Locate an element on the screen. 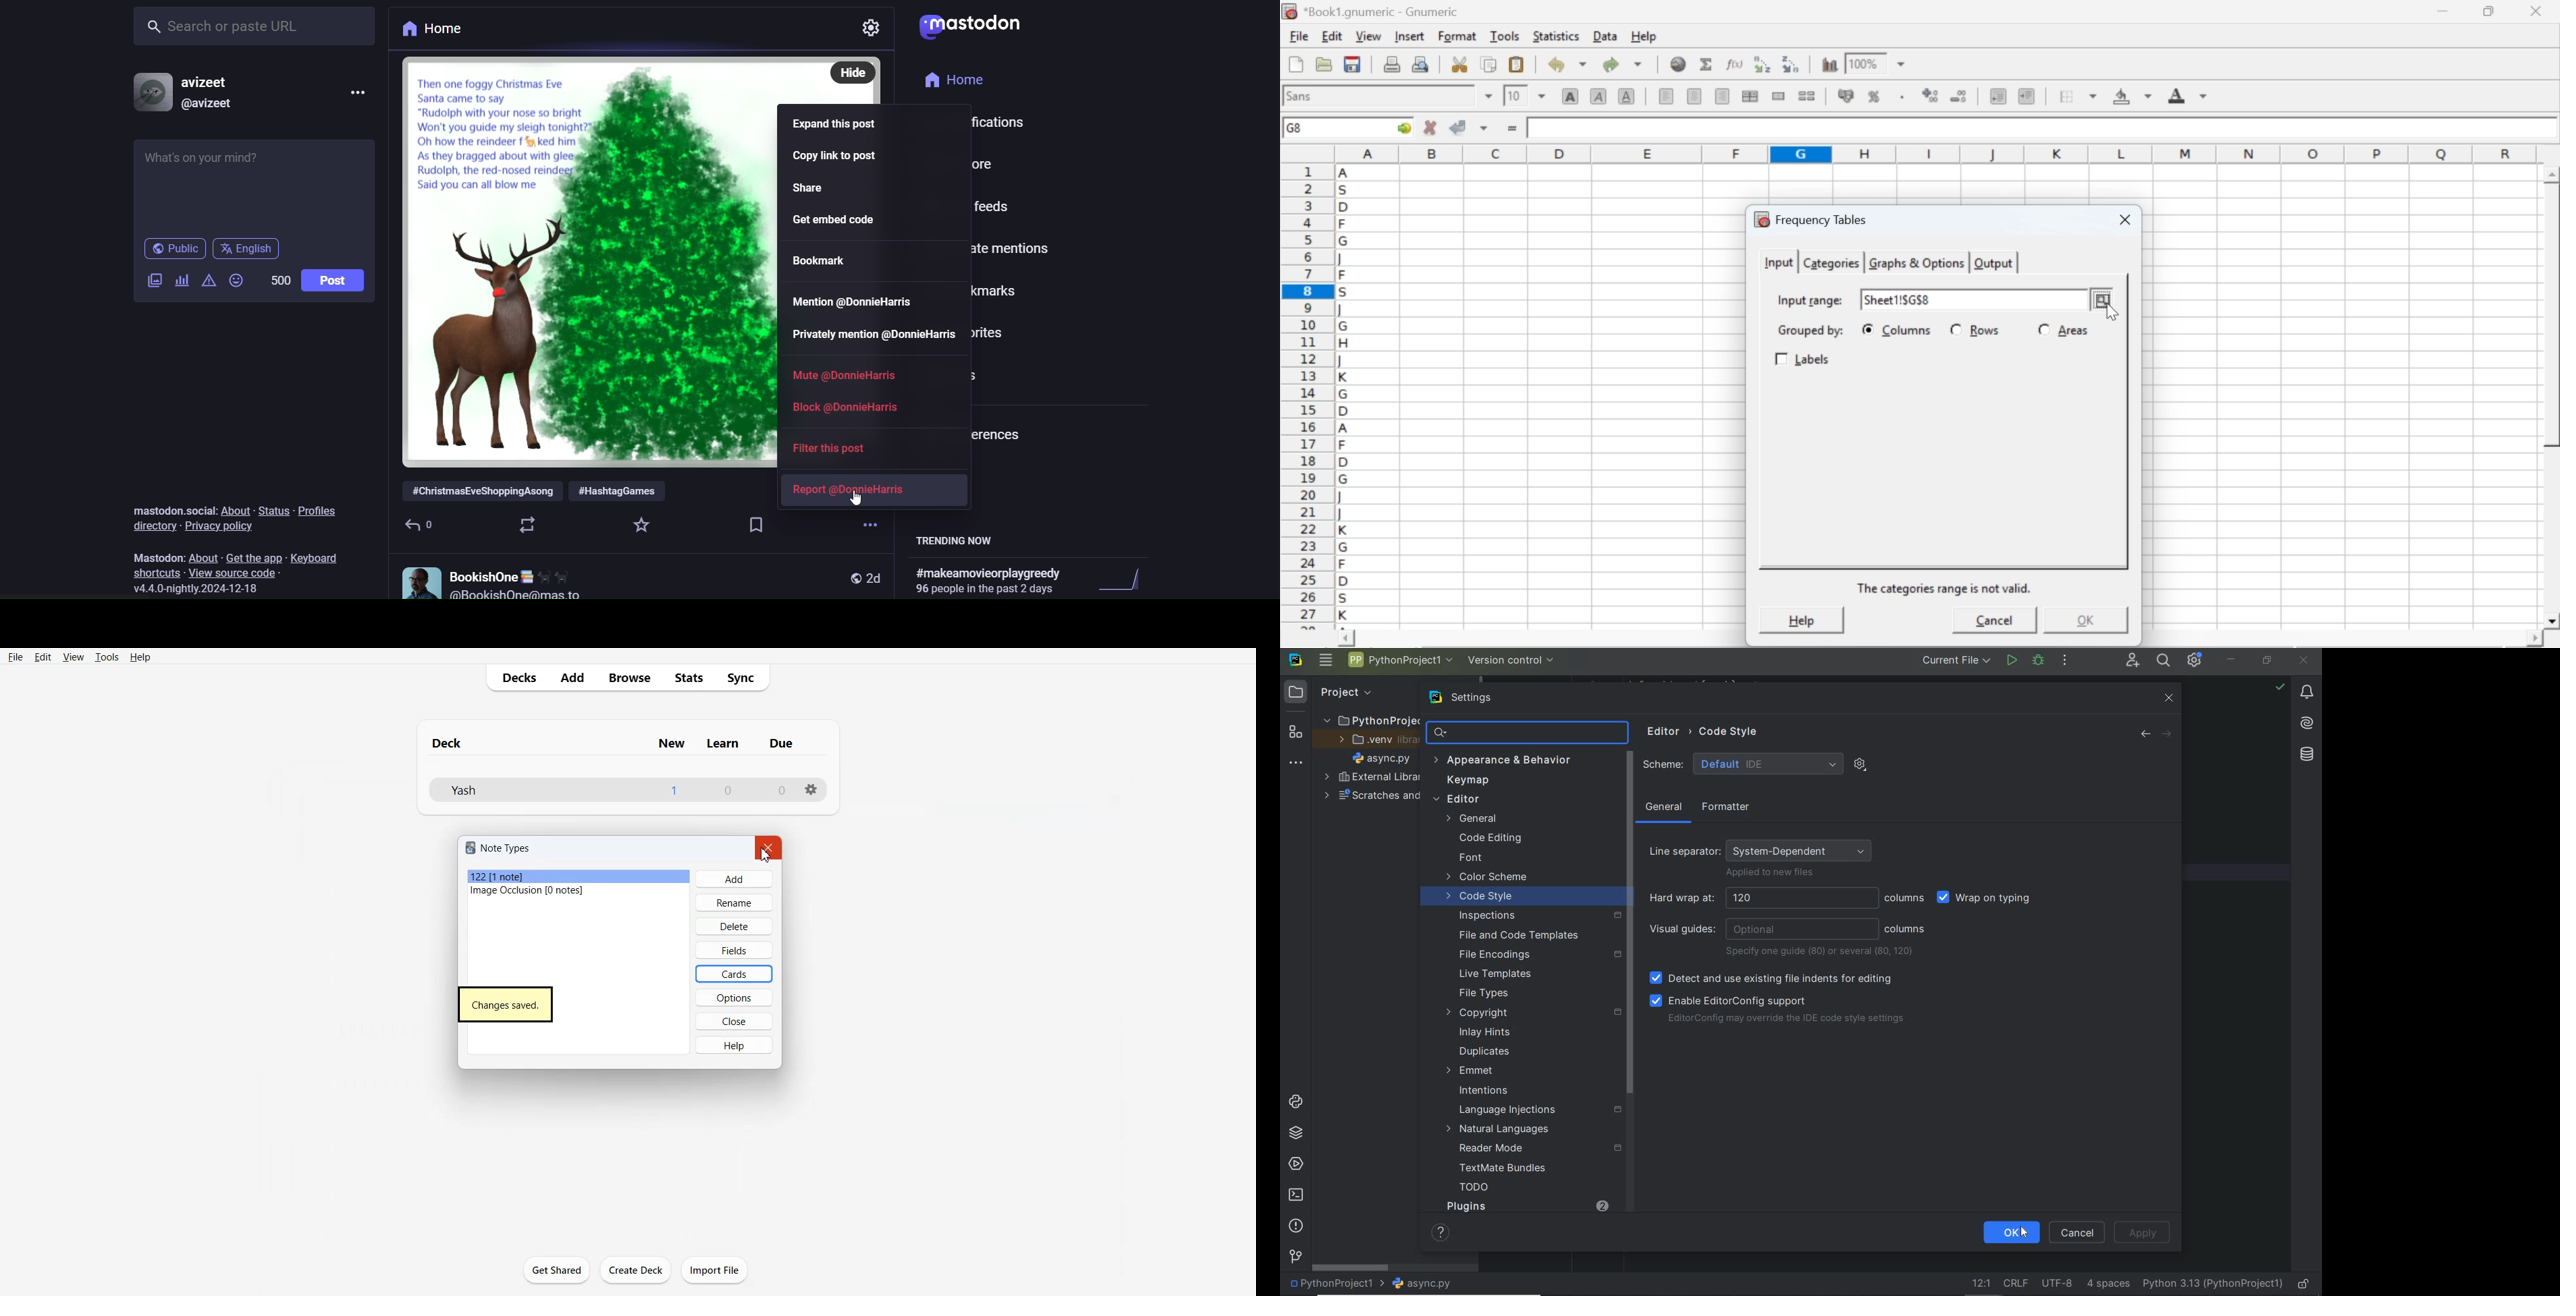  What's on your mind? is located at coordinates (256, 181).